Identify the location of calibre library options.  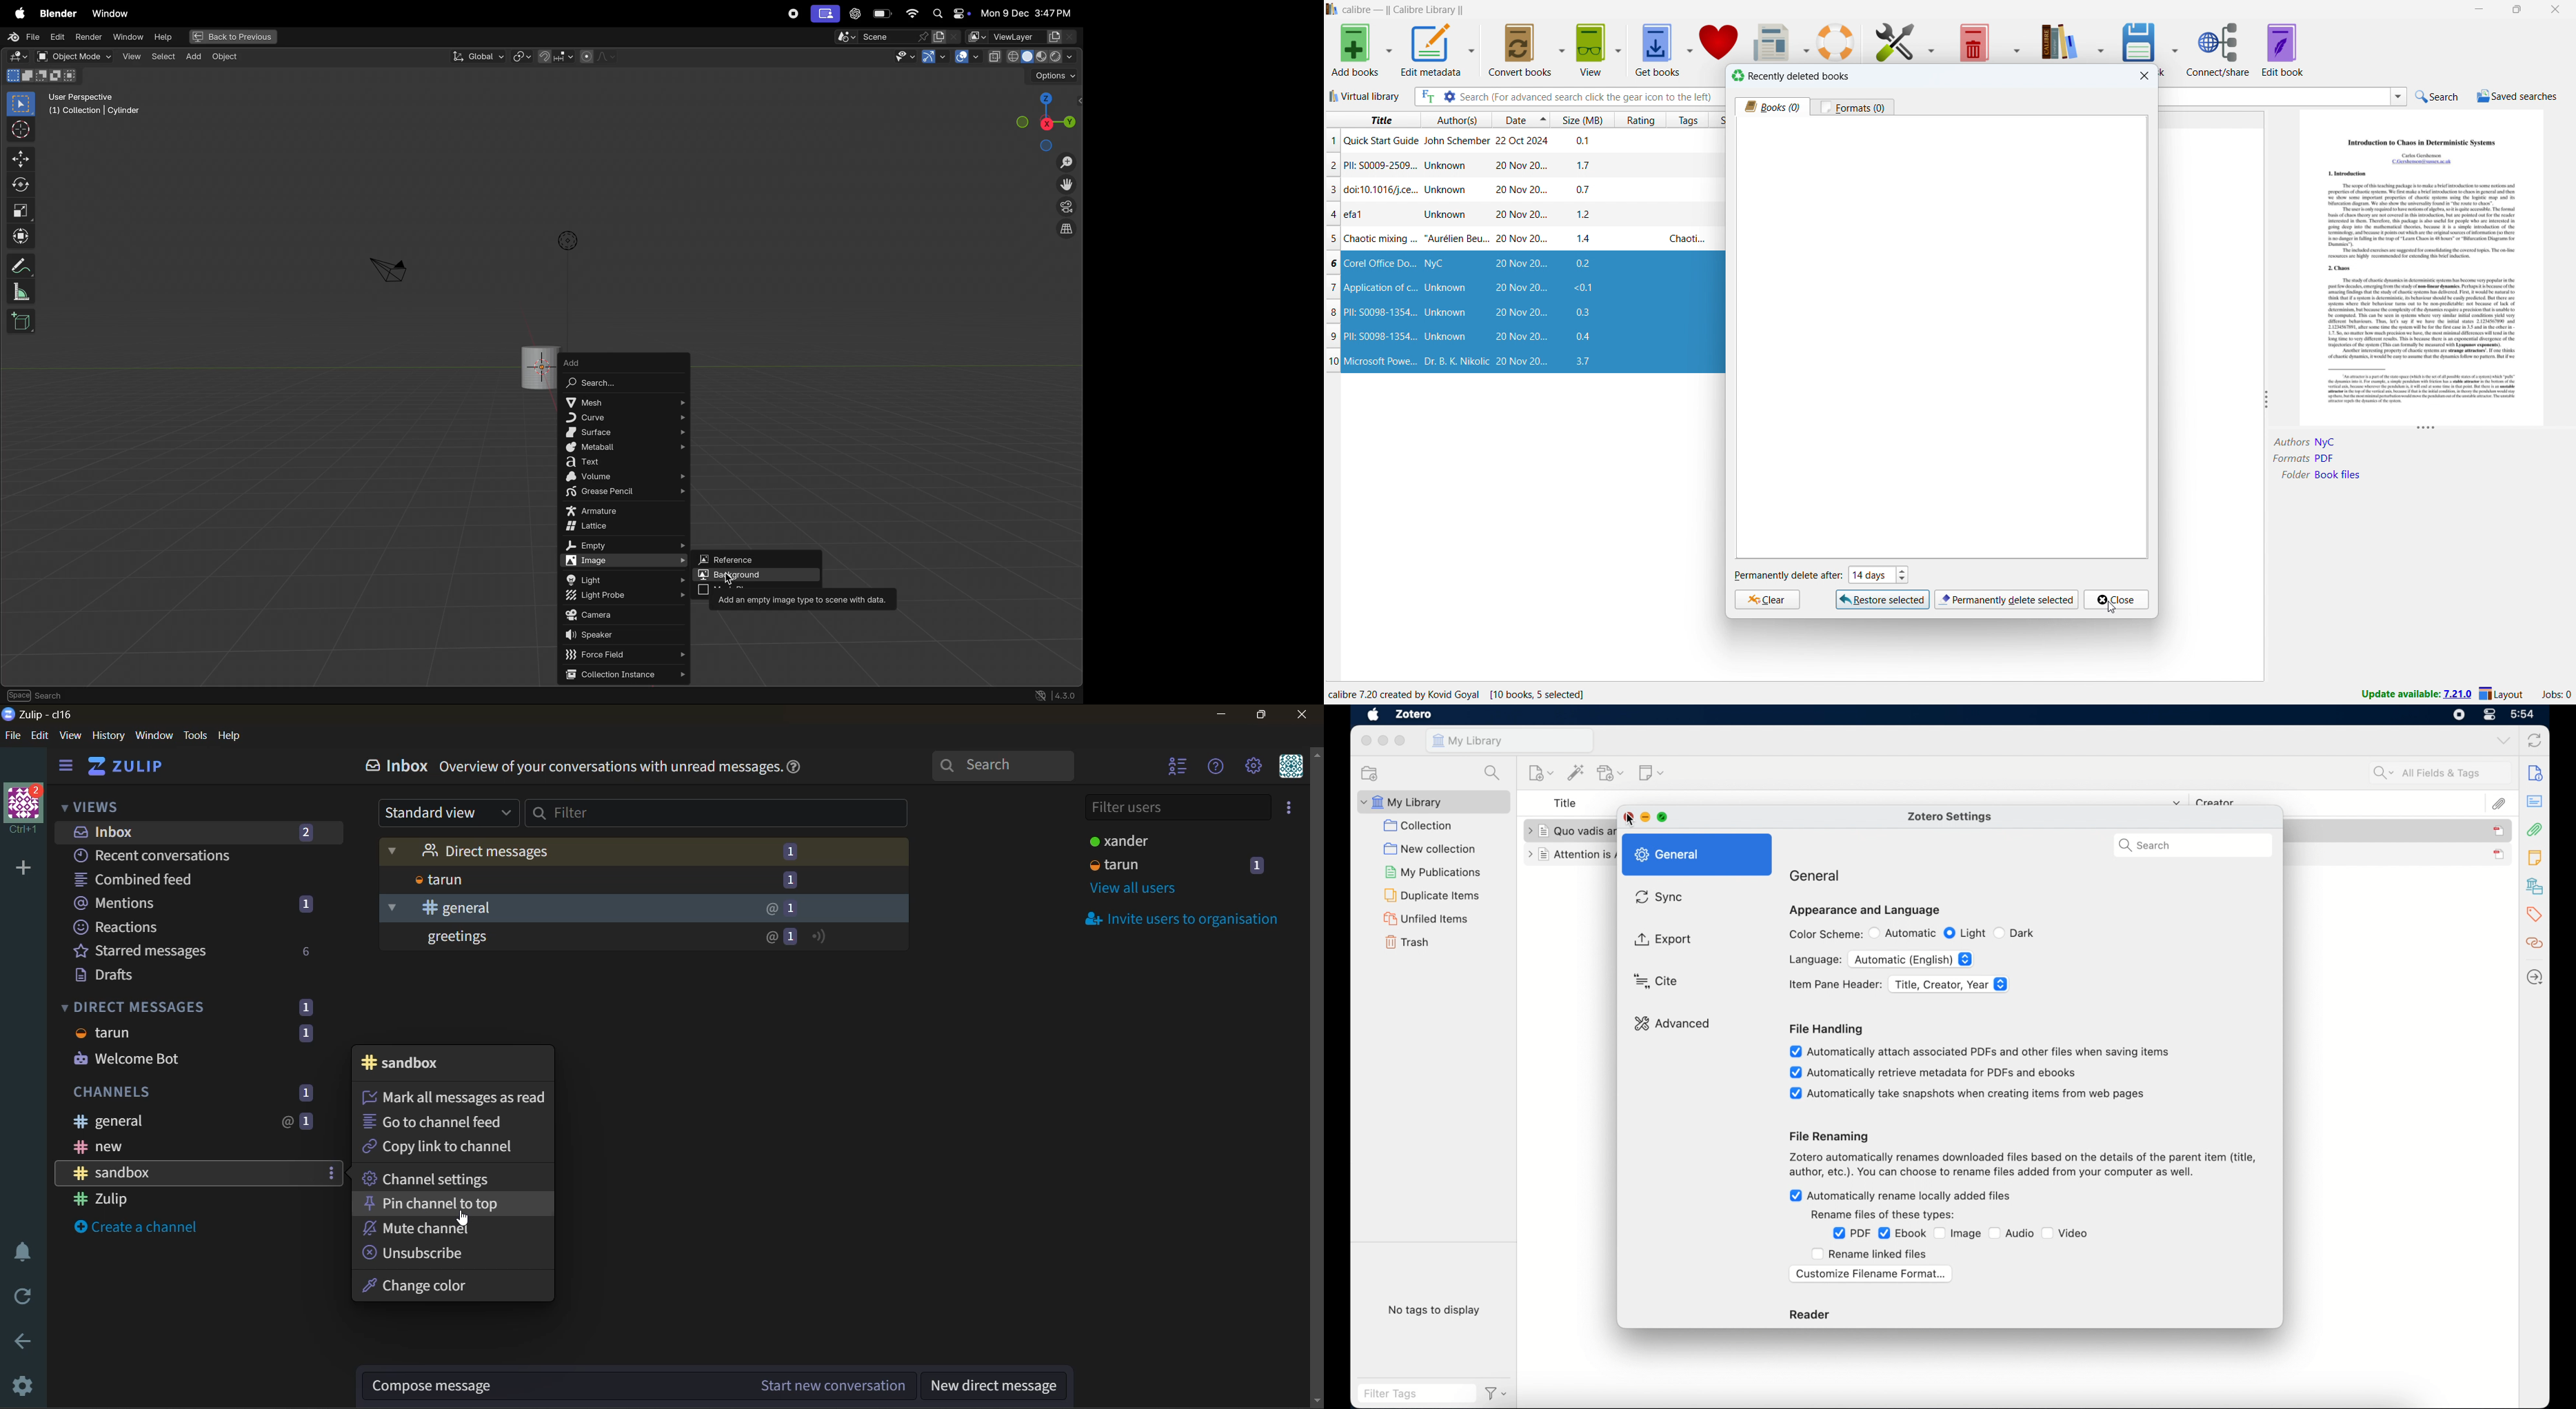
(2104, 40).